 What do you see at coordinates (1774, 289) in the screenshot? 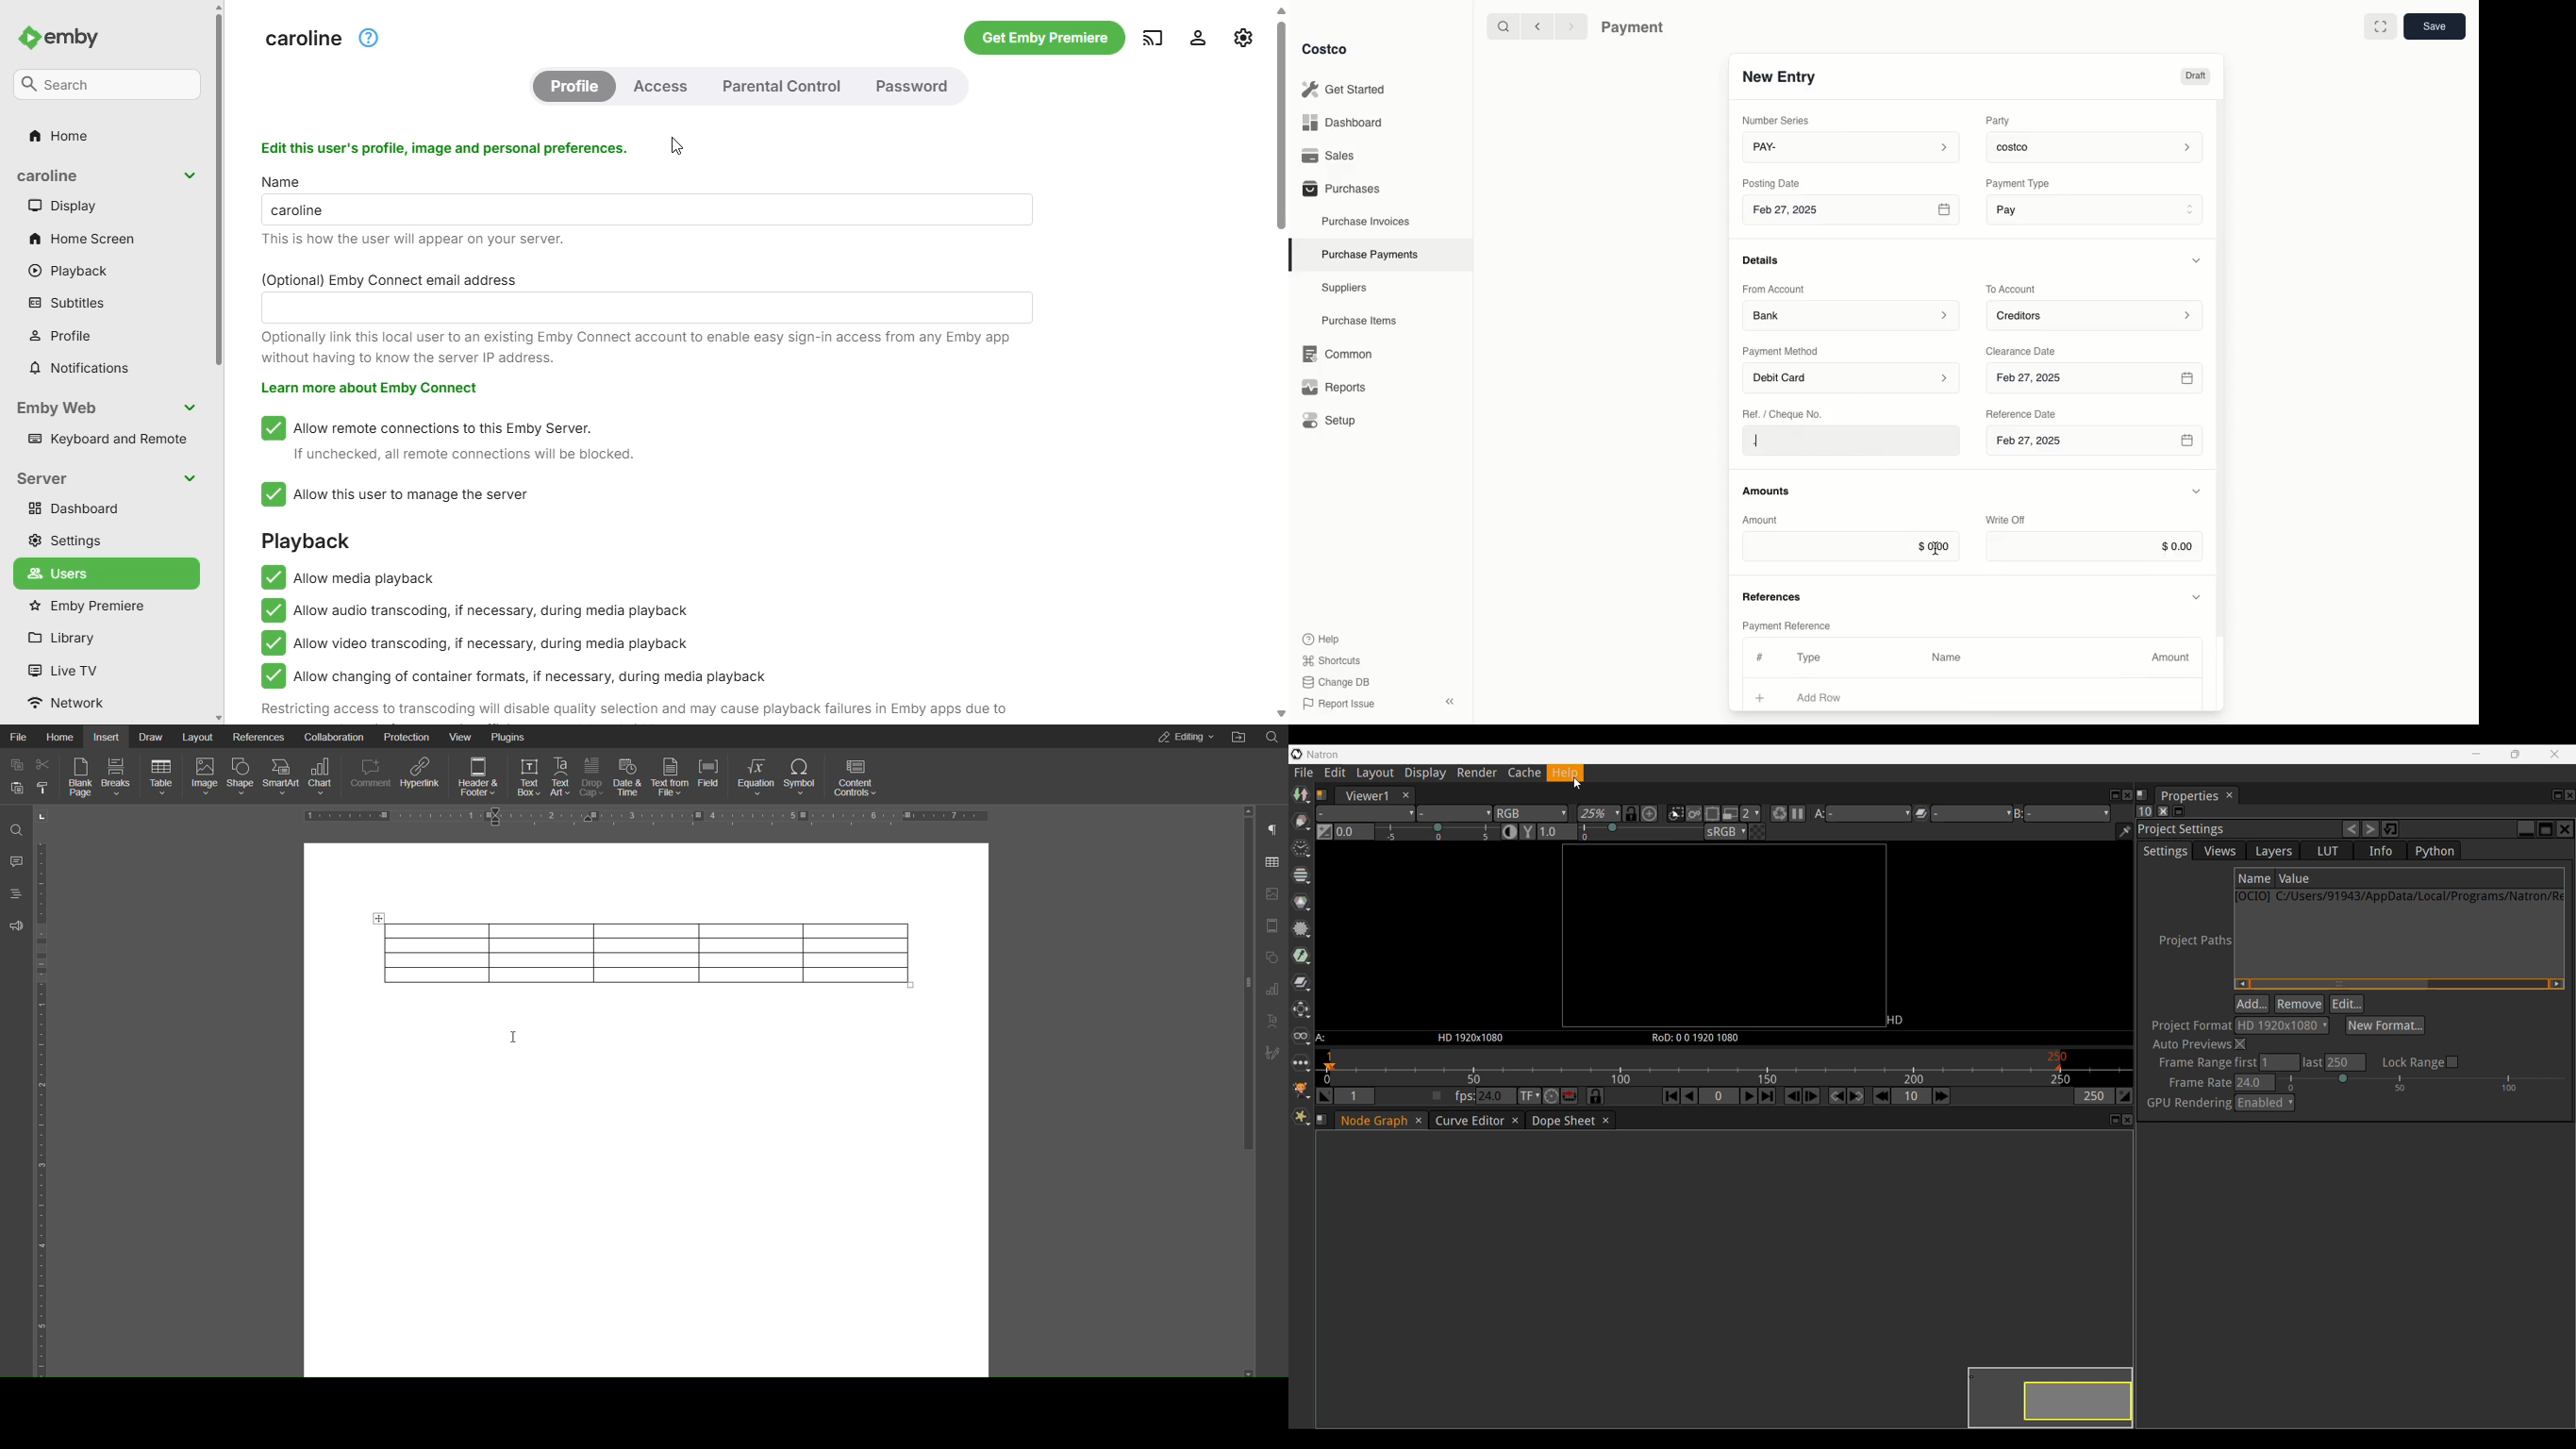
I see `From Account` at bounding box center [1774, 289].